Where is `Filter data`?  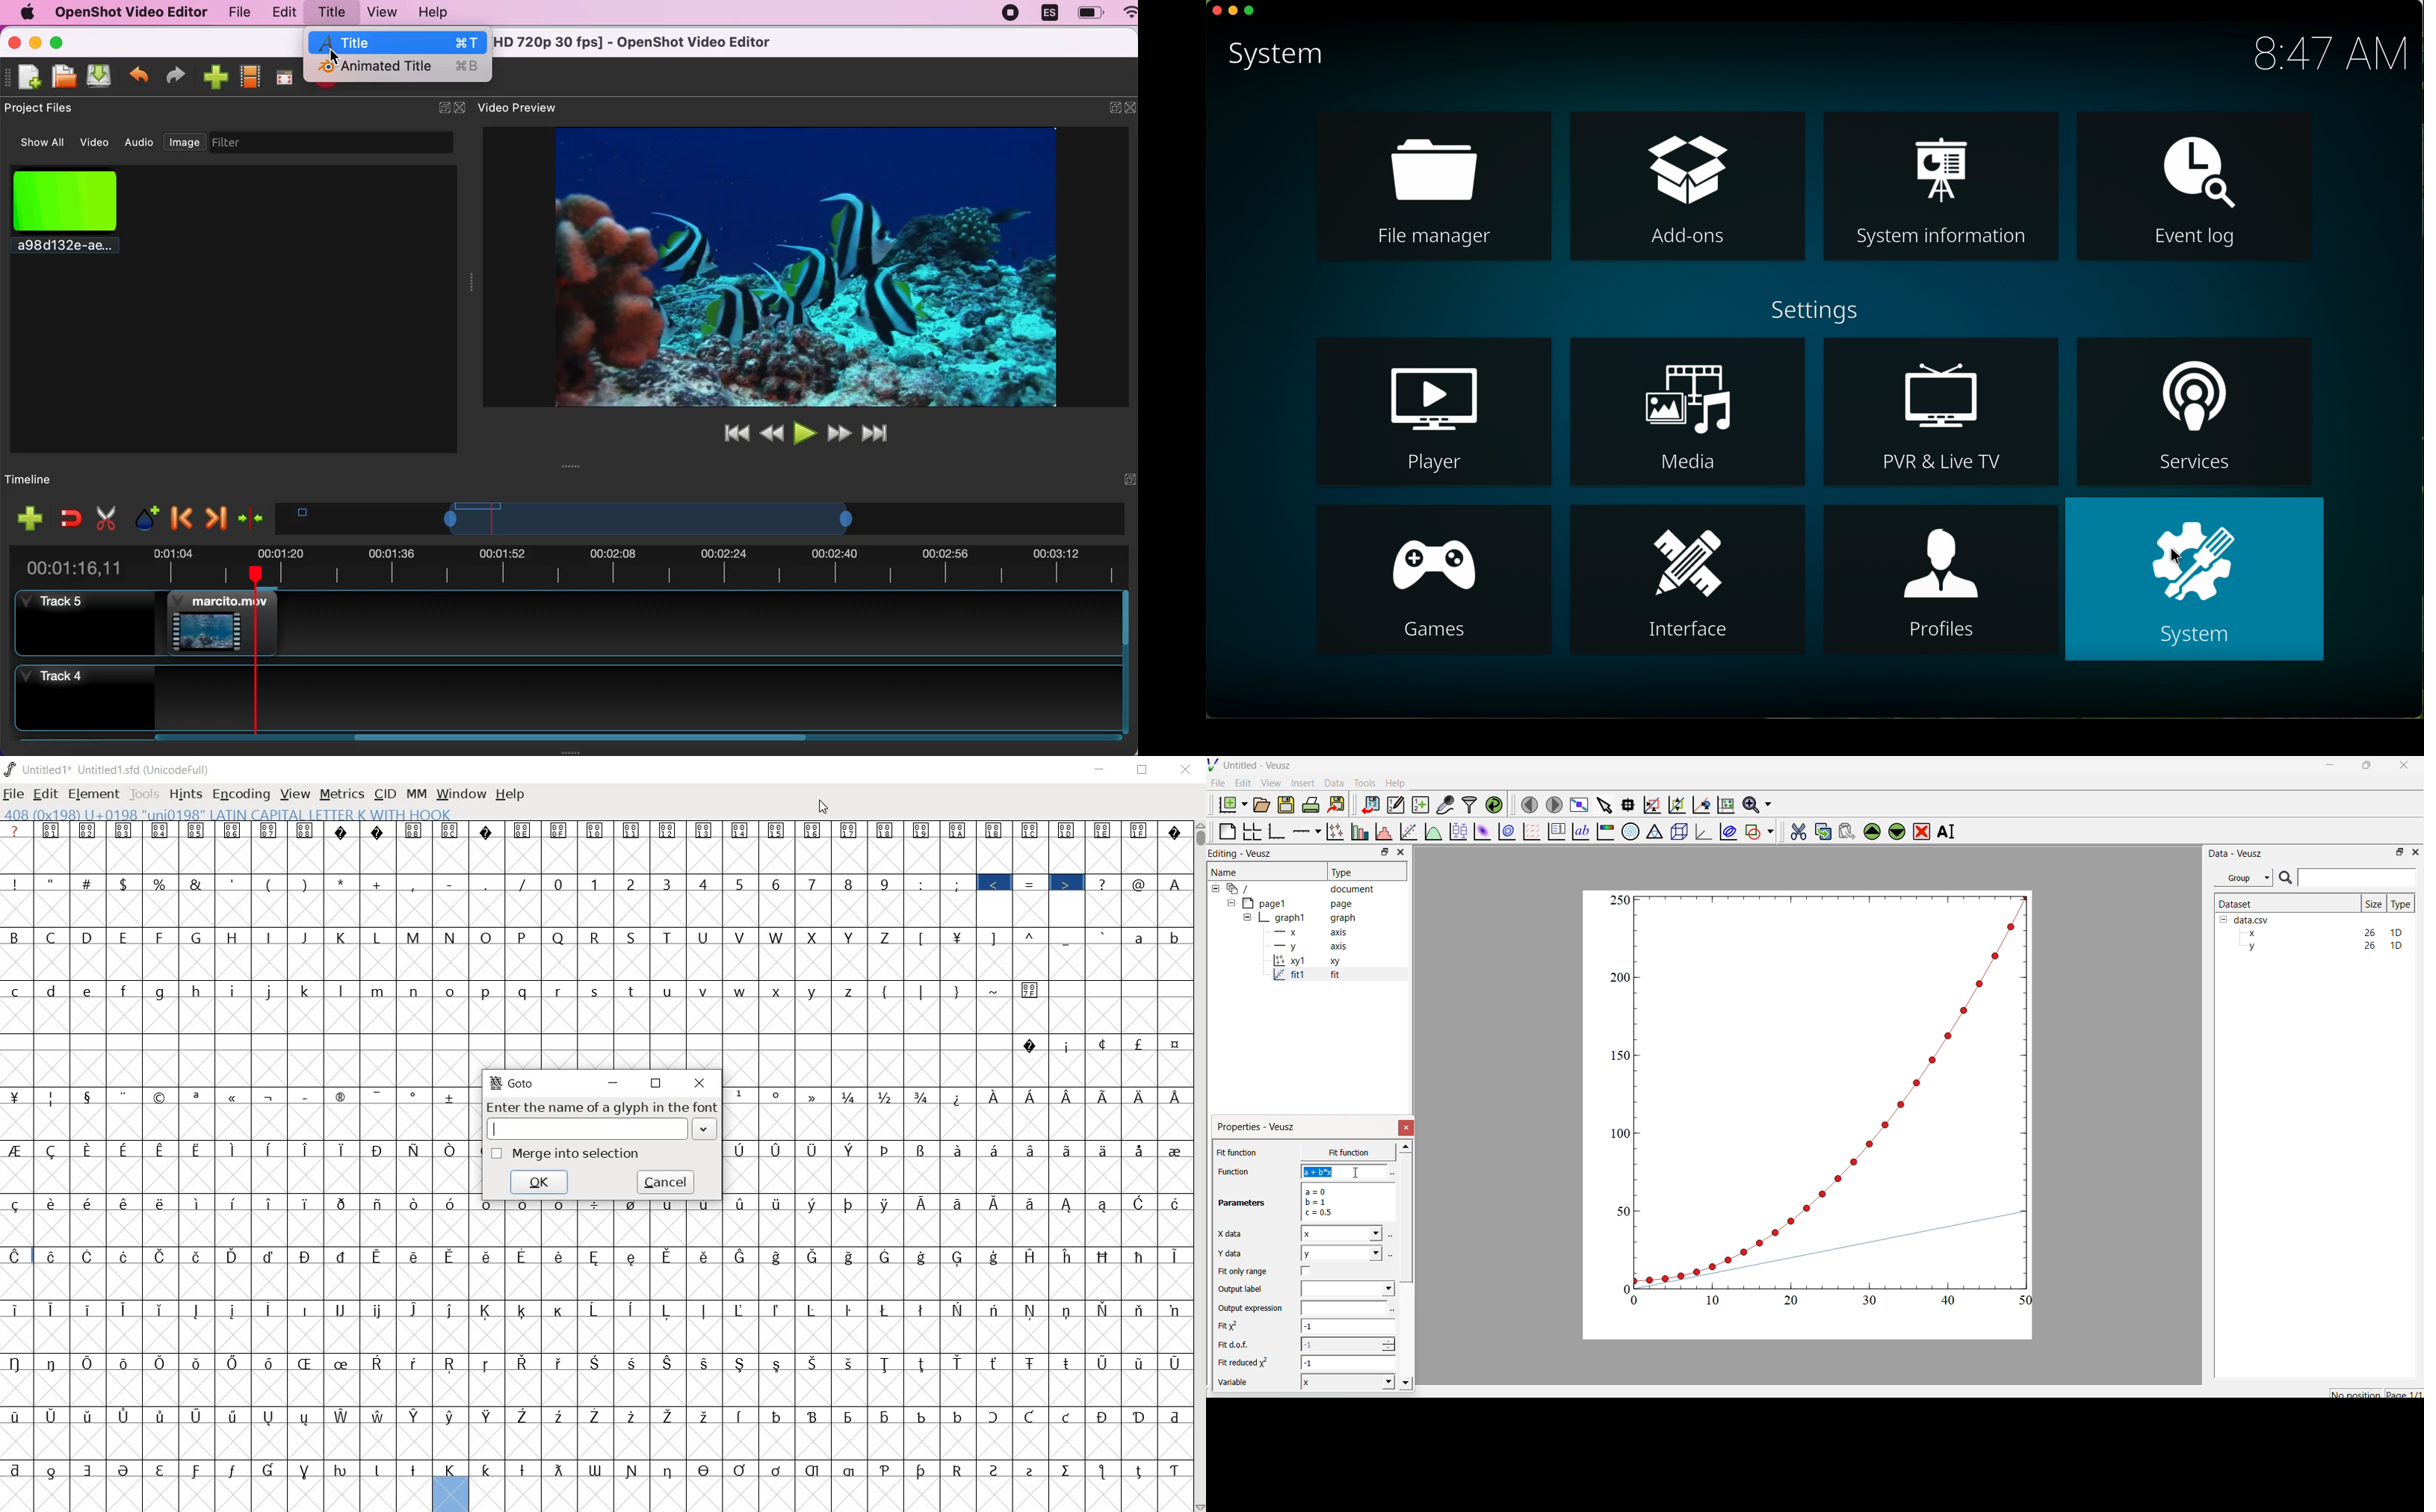 Filter data is located at coordinates (1469, 804).